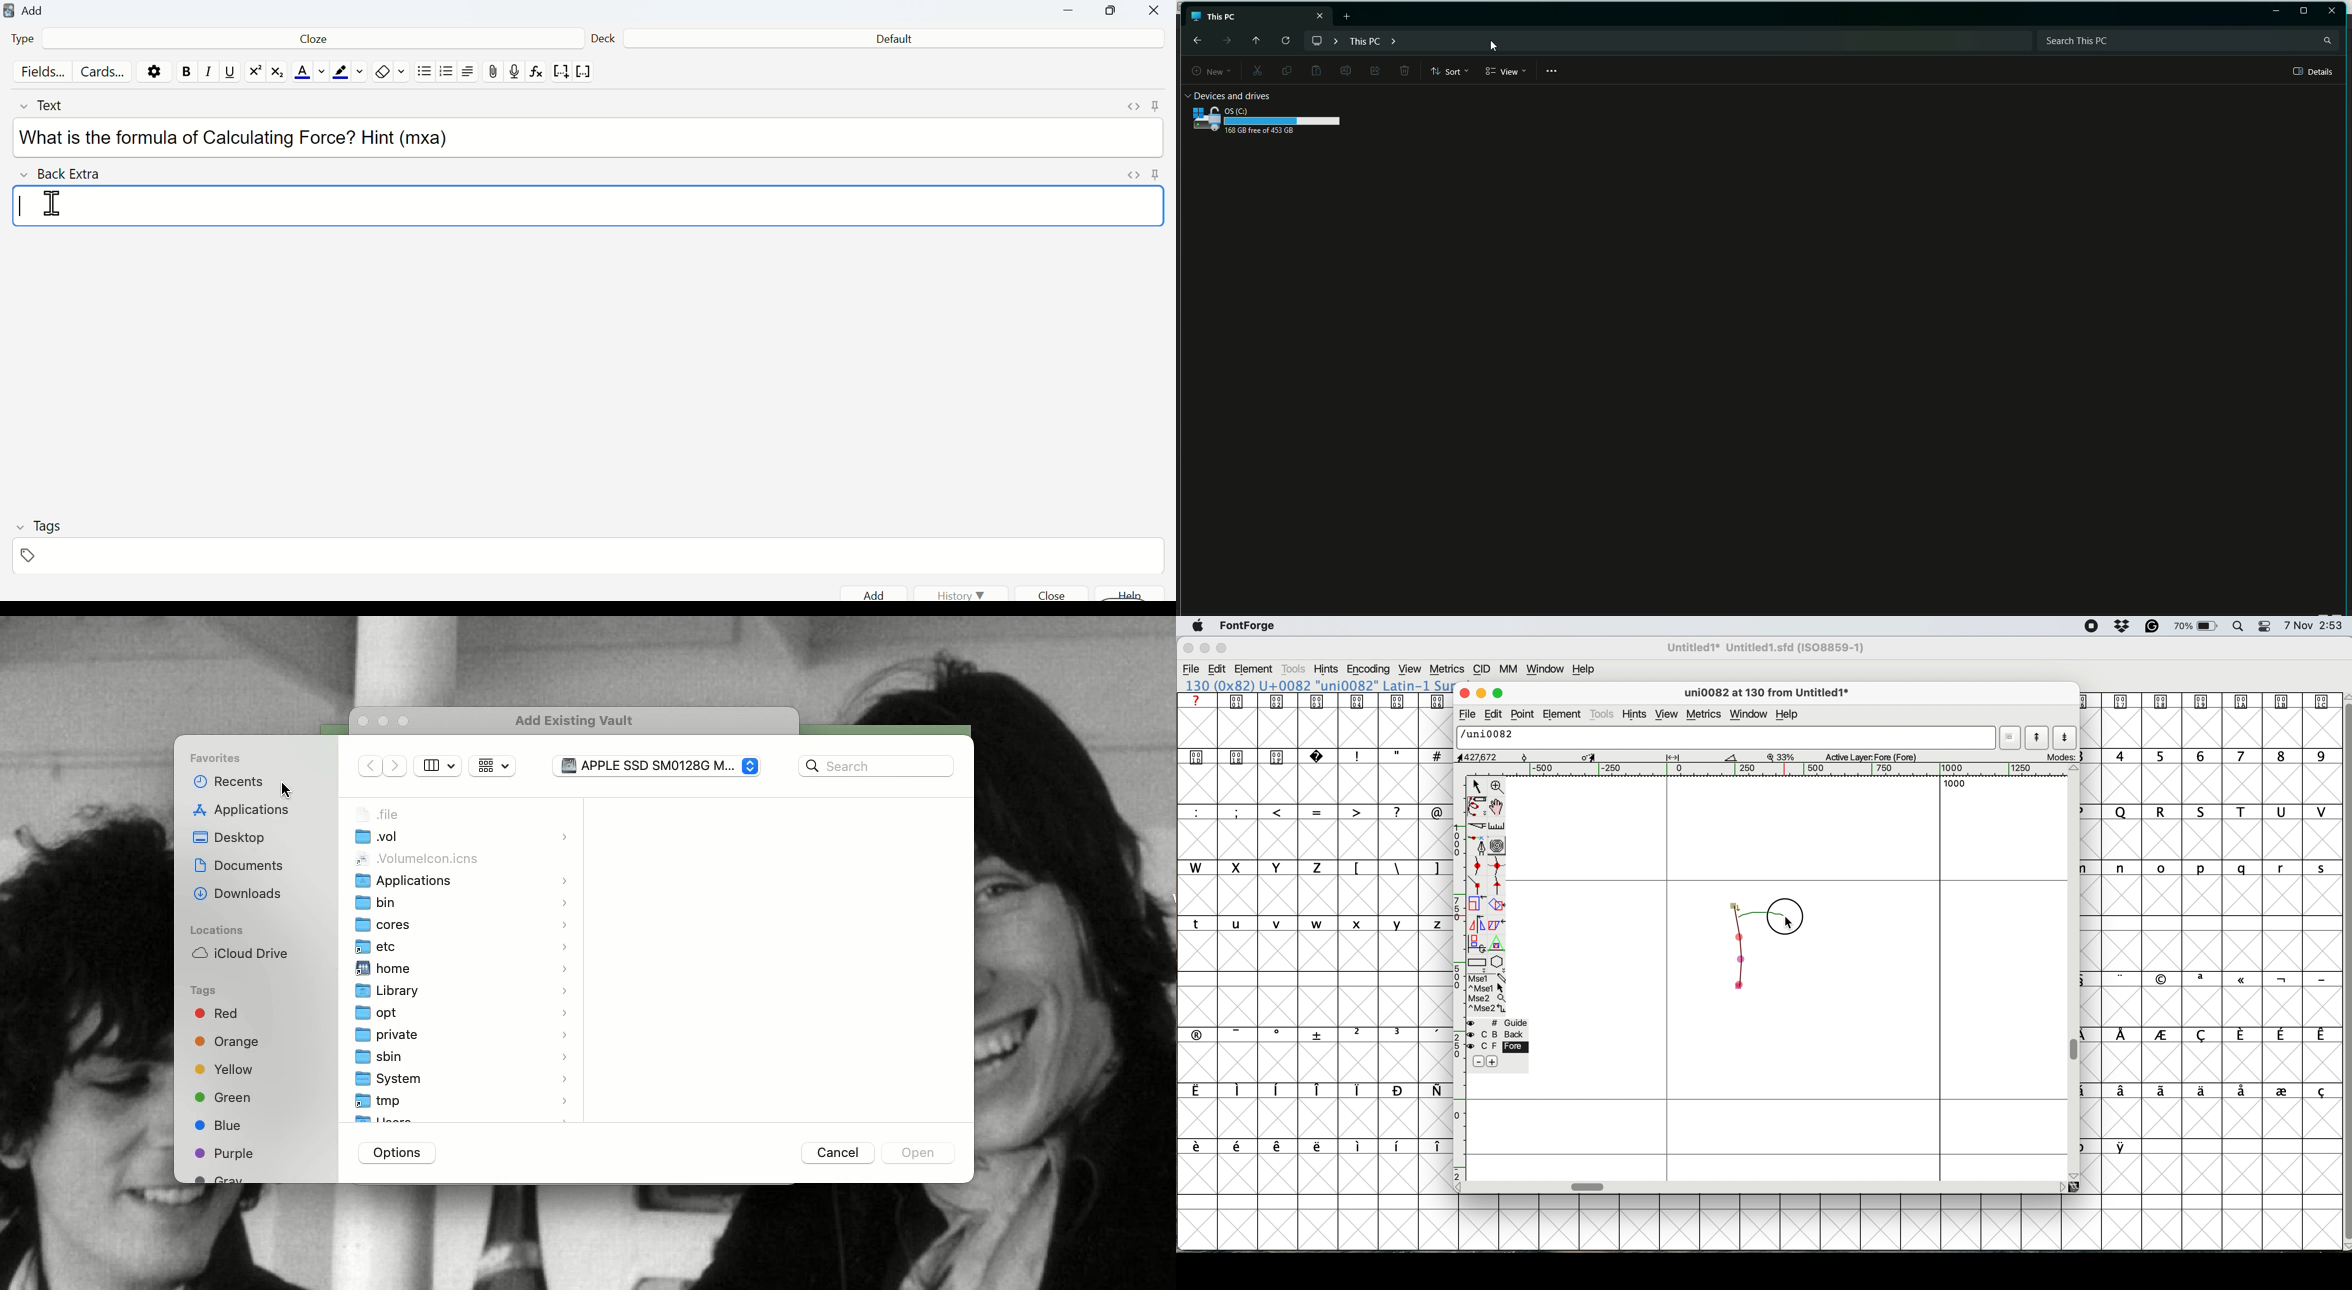 The width and height of the screenshot is (2352, 1316). What do you see at coordinates (1500, 1023) in the screenshot?
I see `guide` at bounding box center [1500, 1023].